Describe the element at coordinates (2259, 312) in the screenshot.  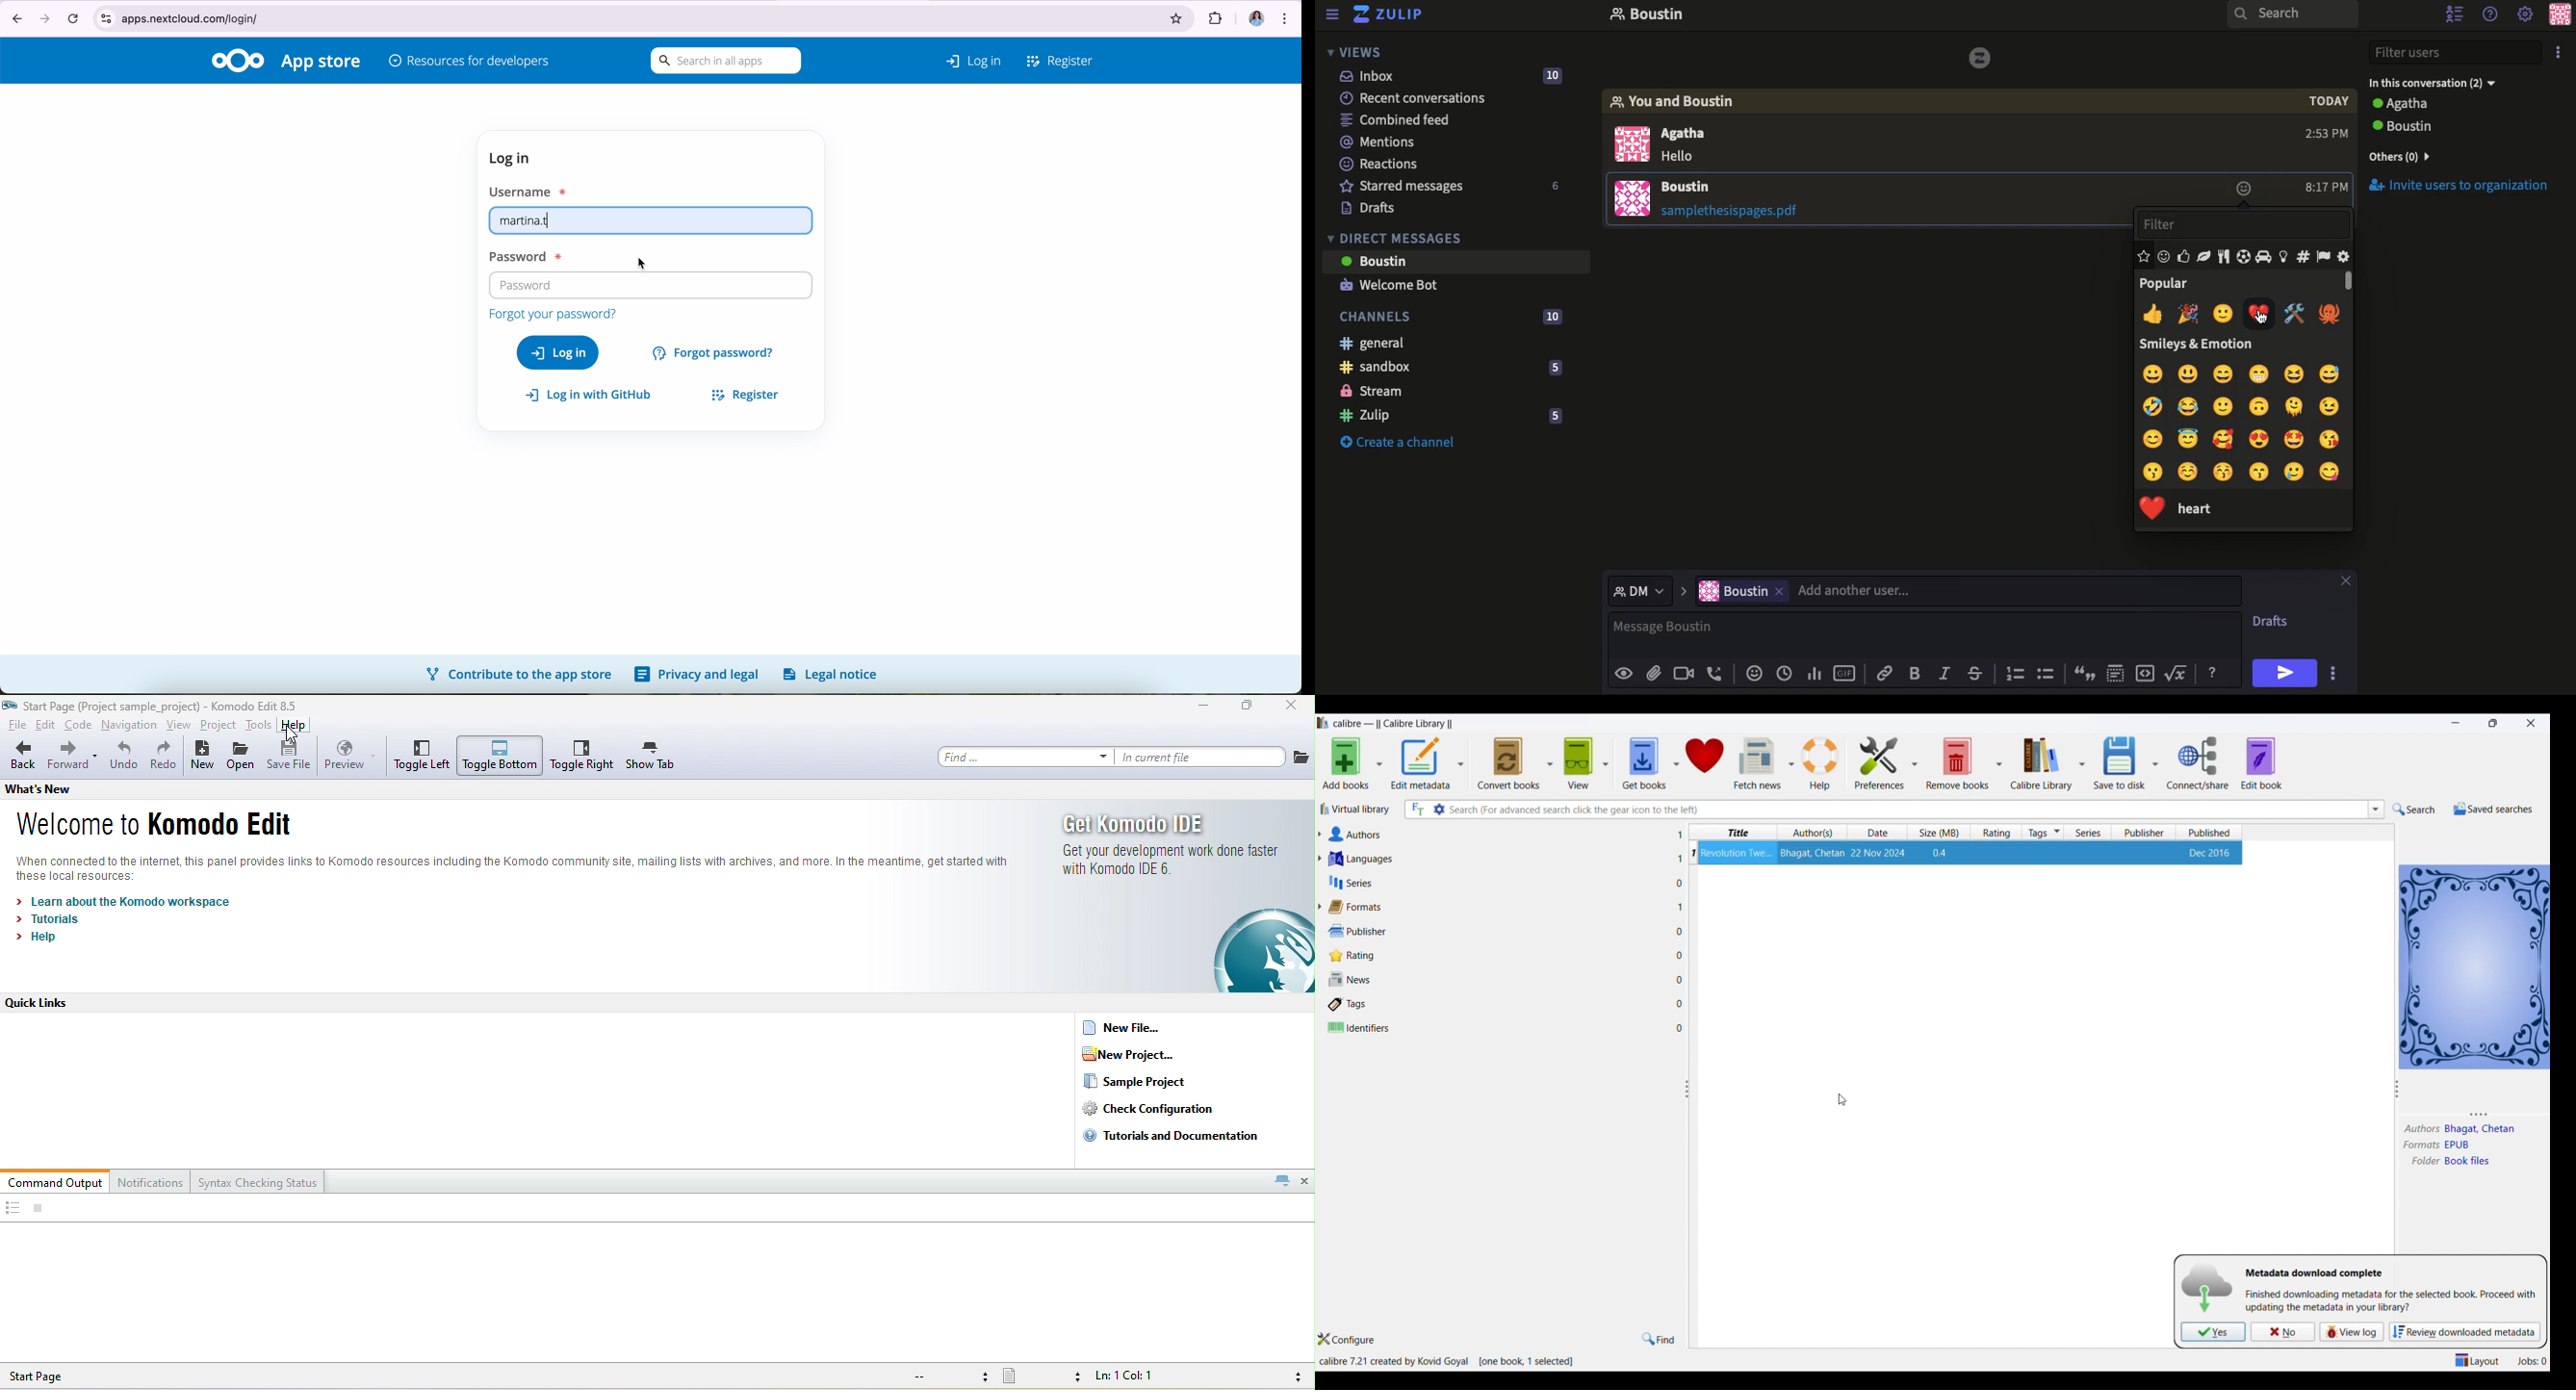
I see `red heart` at that location.